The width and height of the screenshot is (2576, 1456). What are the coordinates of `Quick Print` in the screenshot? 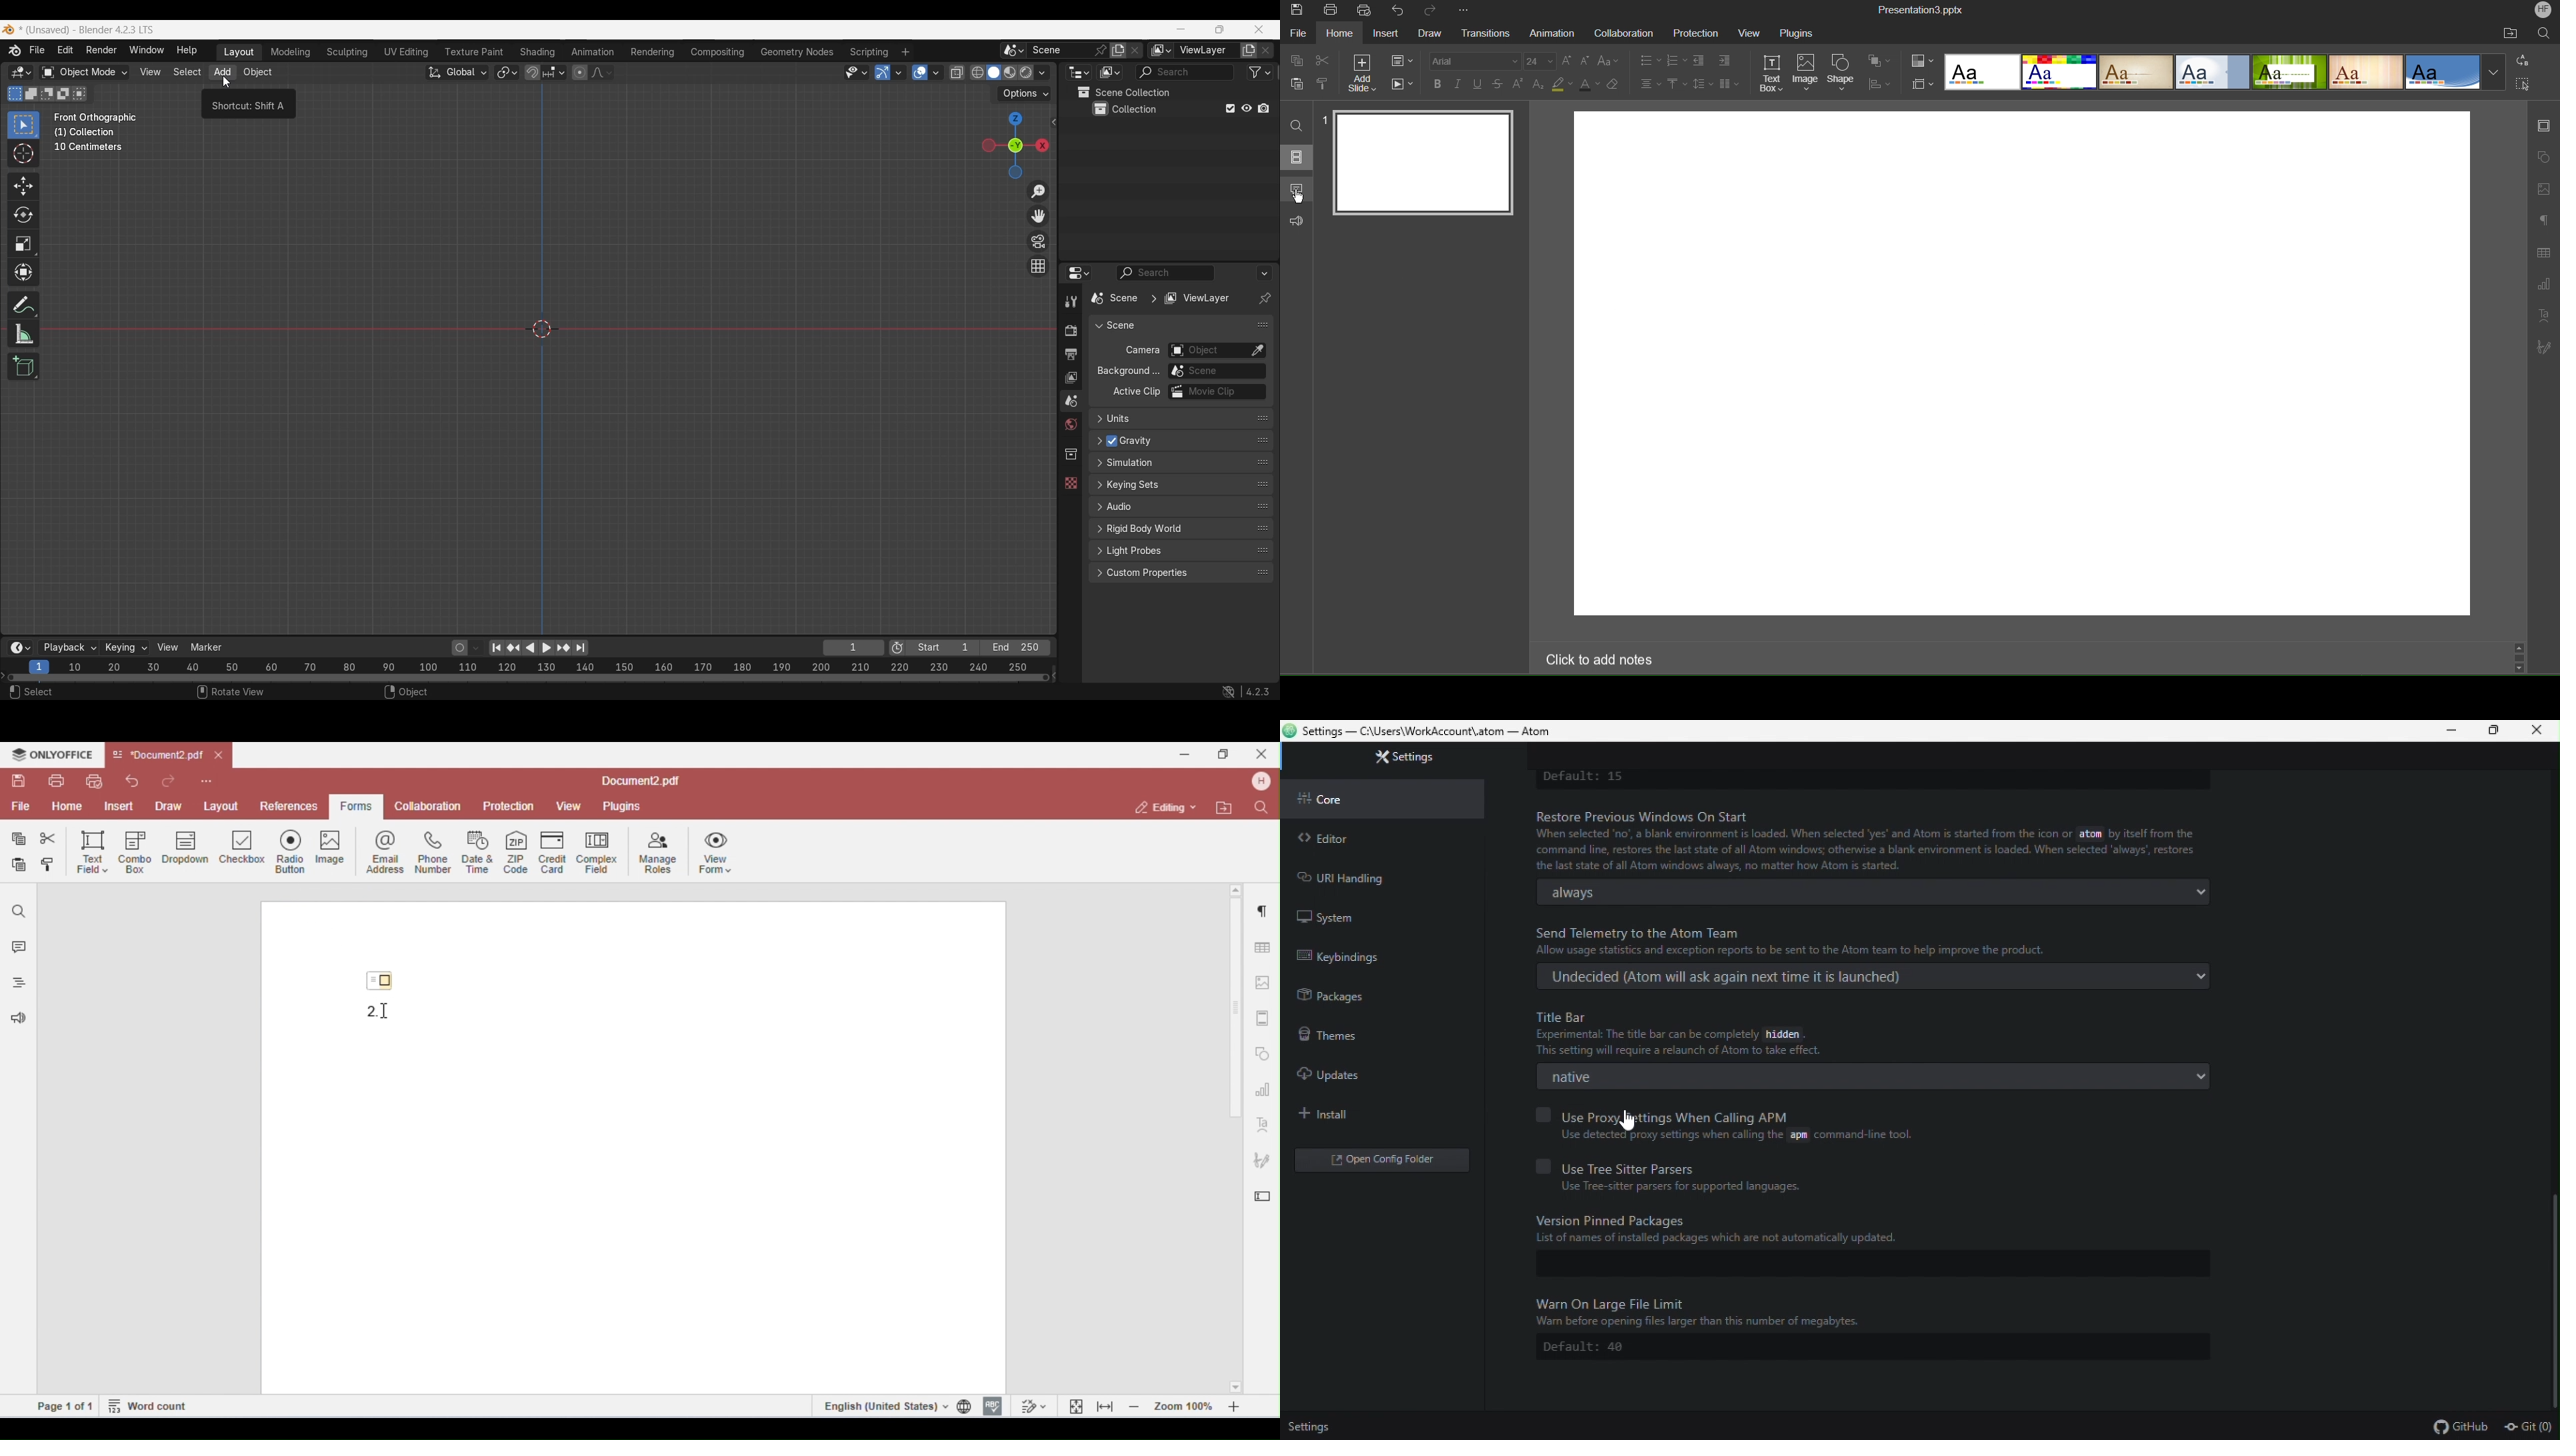 It's located at (1365, 11).